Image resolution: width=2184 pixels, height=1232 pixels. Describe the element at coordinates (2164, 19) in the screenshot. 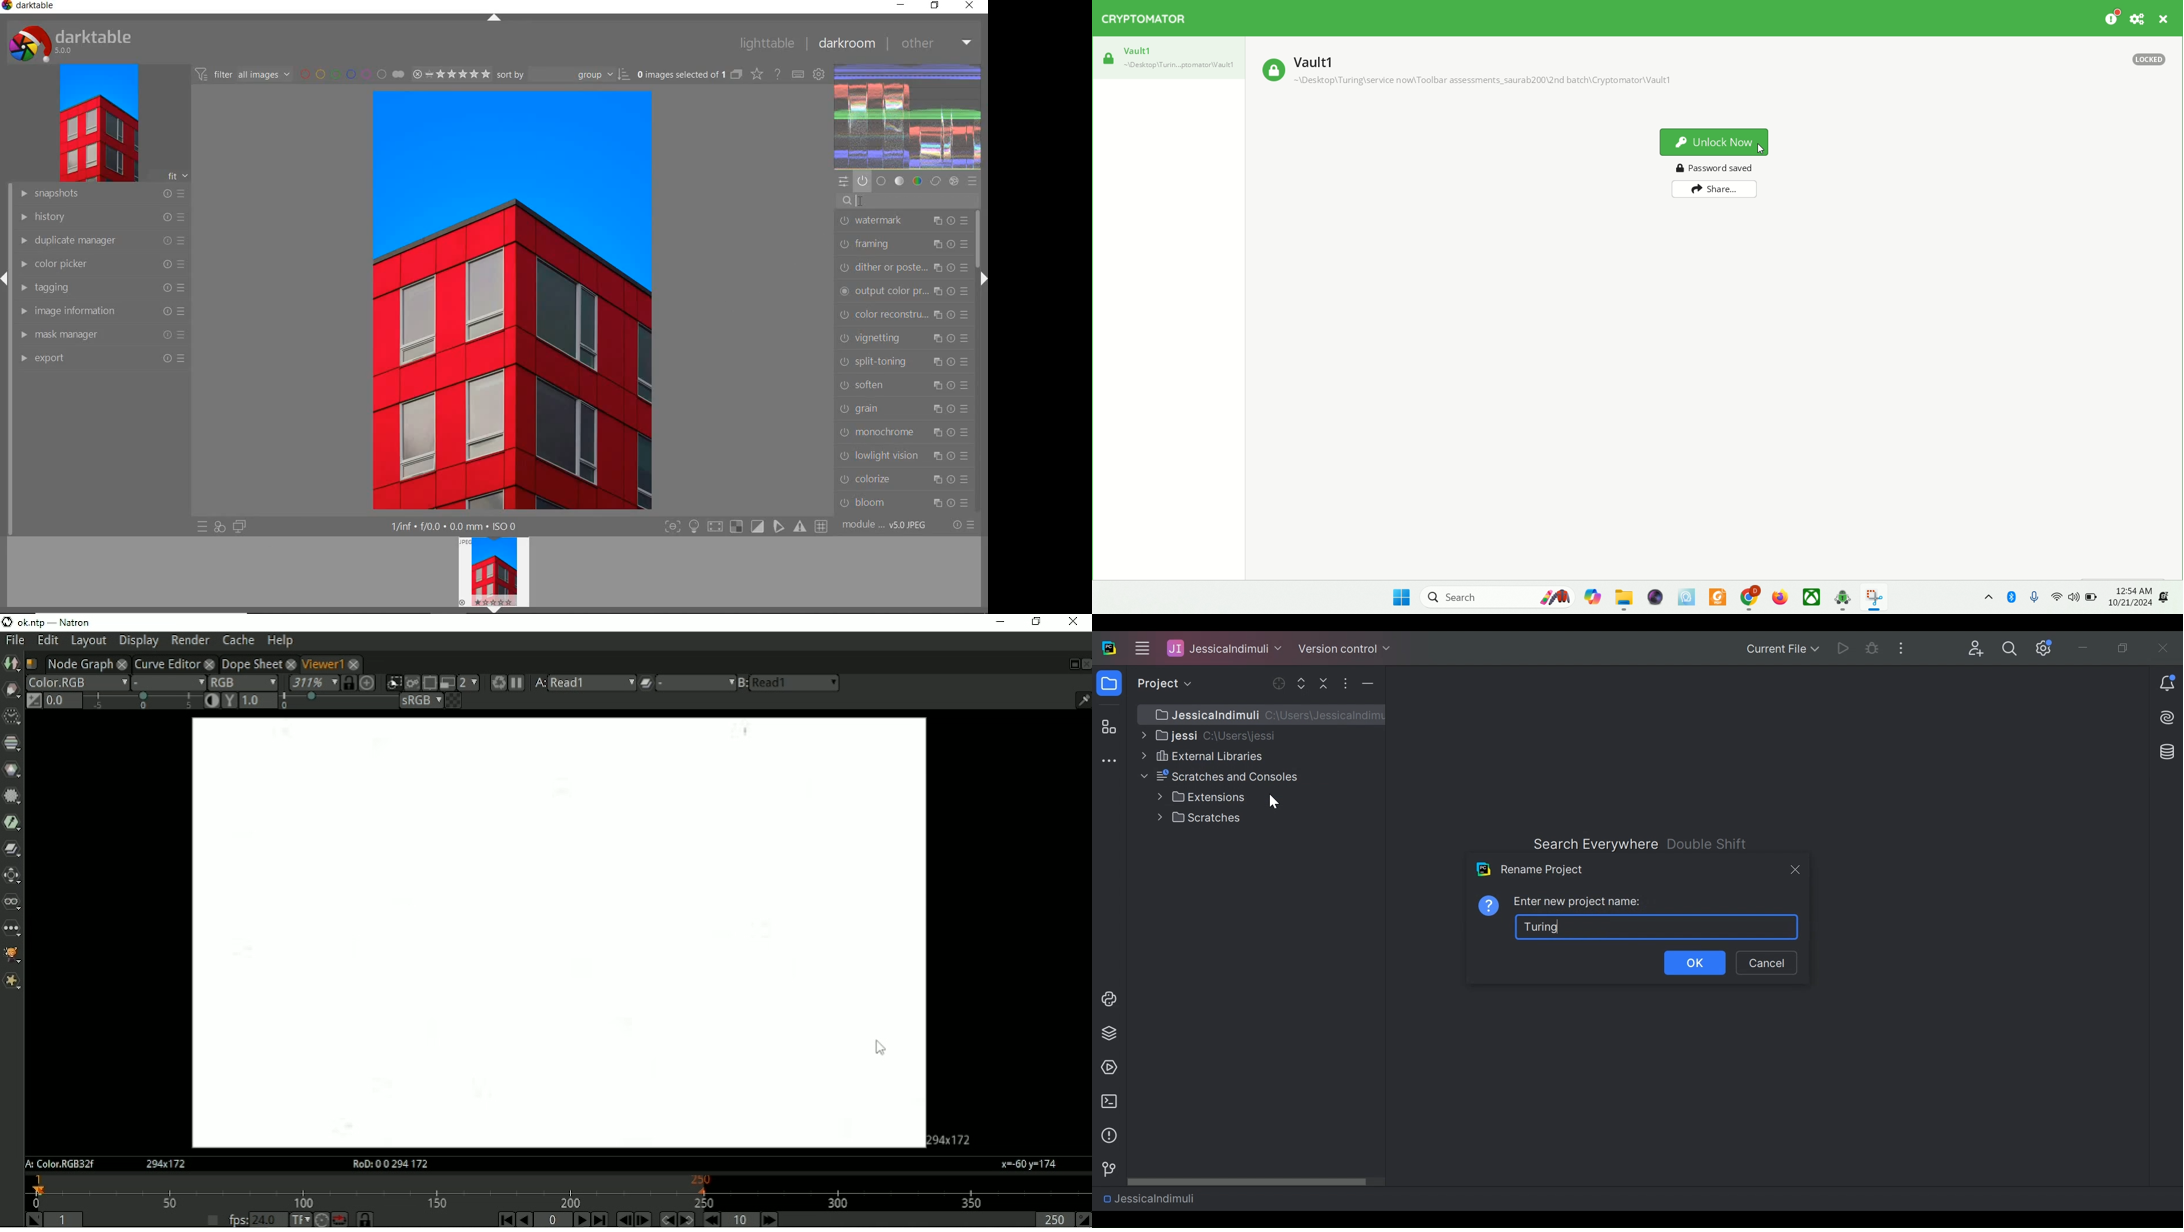

I see `CLOSE` at that location.